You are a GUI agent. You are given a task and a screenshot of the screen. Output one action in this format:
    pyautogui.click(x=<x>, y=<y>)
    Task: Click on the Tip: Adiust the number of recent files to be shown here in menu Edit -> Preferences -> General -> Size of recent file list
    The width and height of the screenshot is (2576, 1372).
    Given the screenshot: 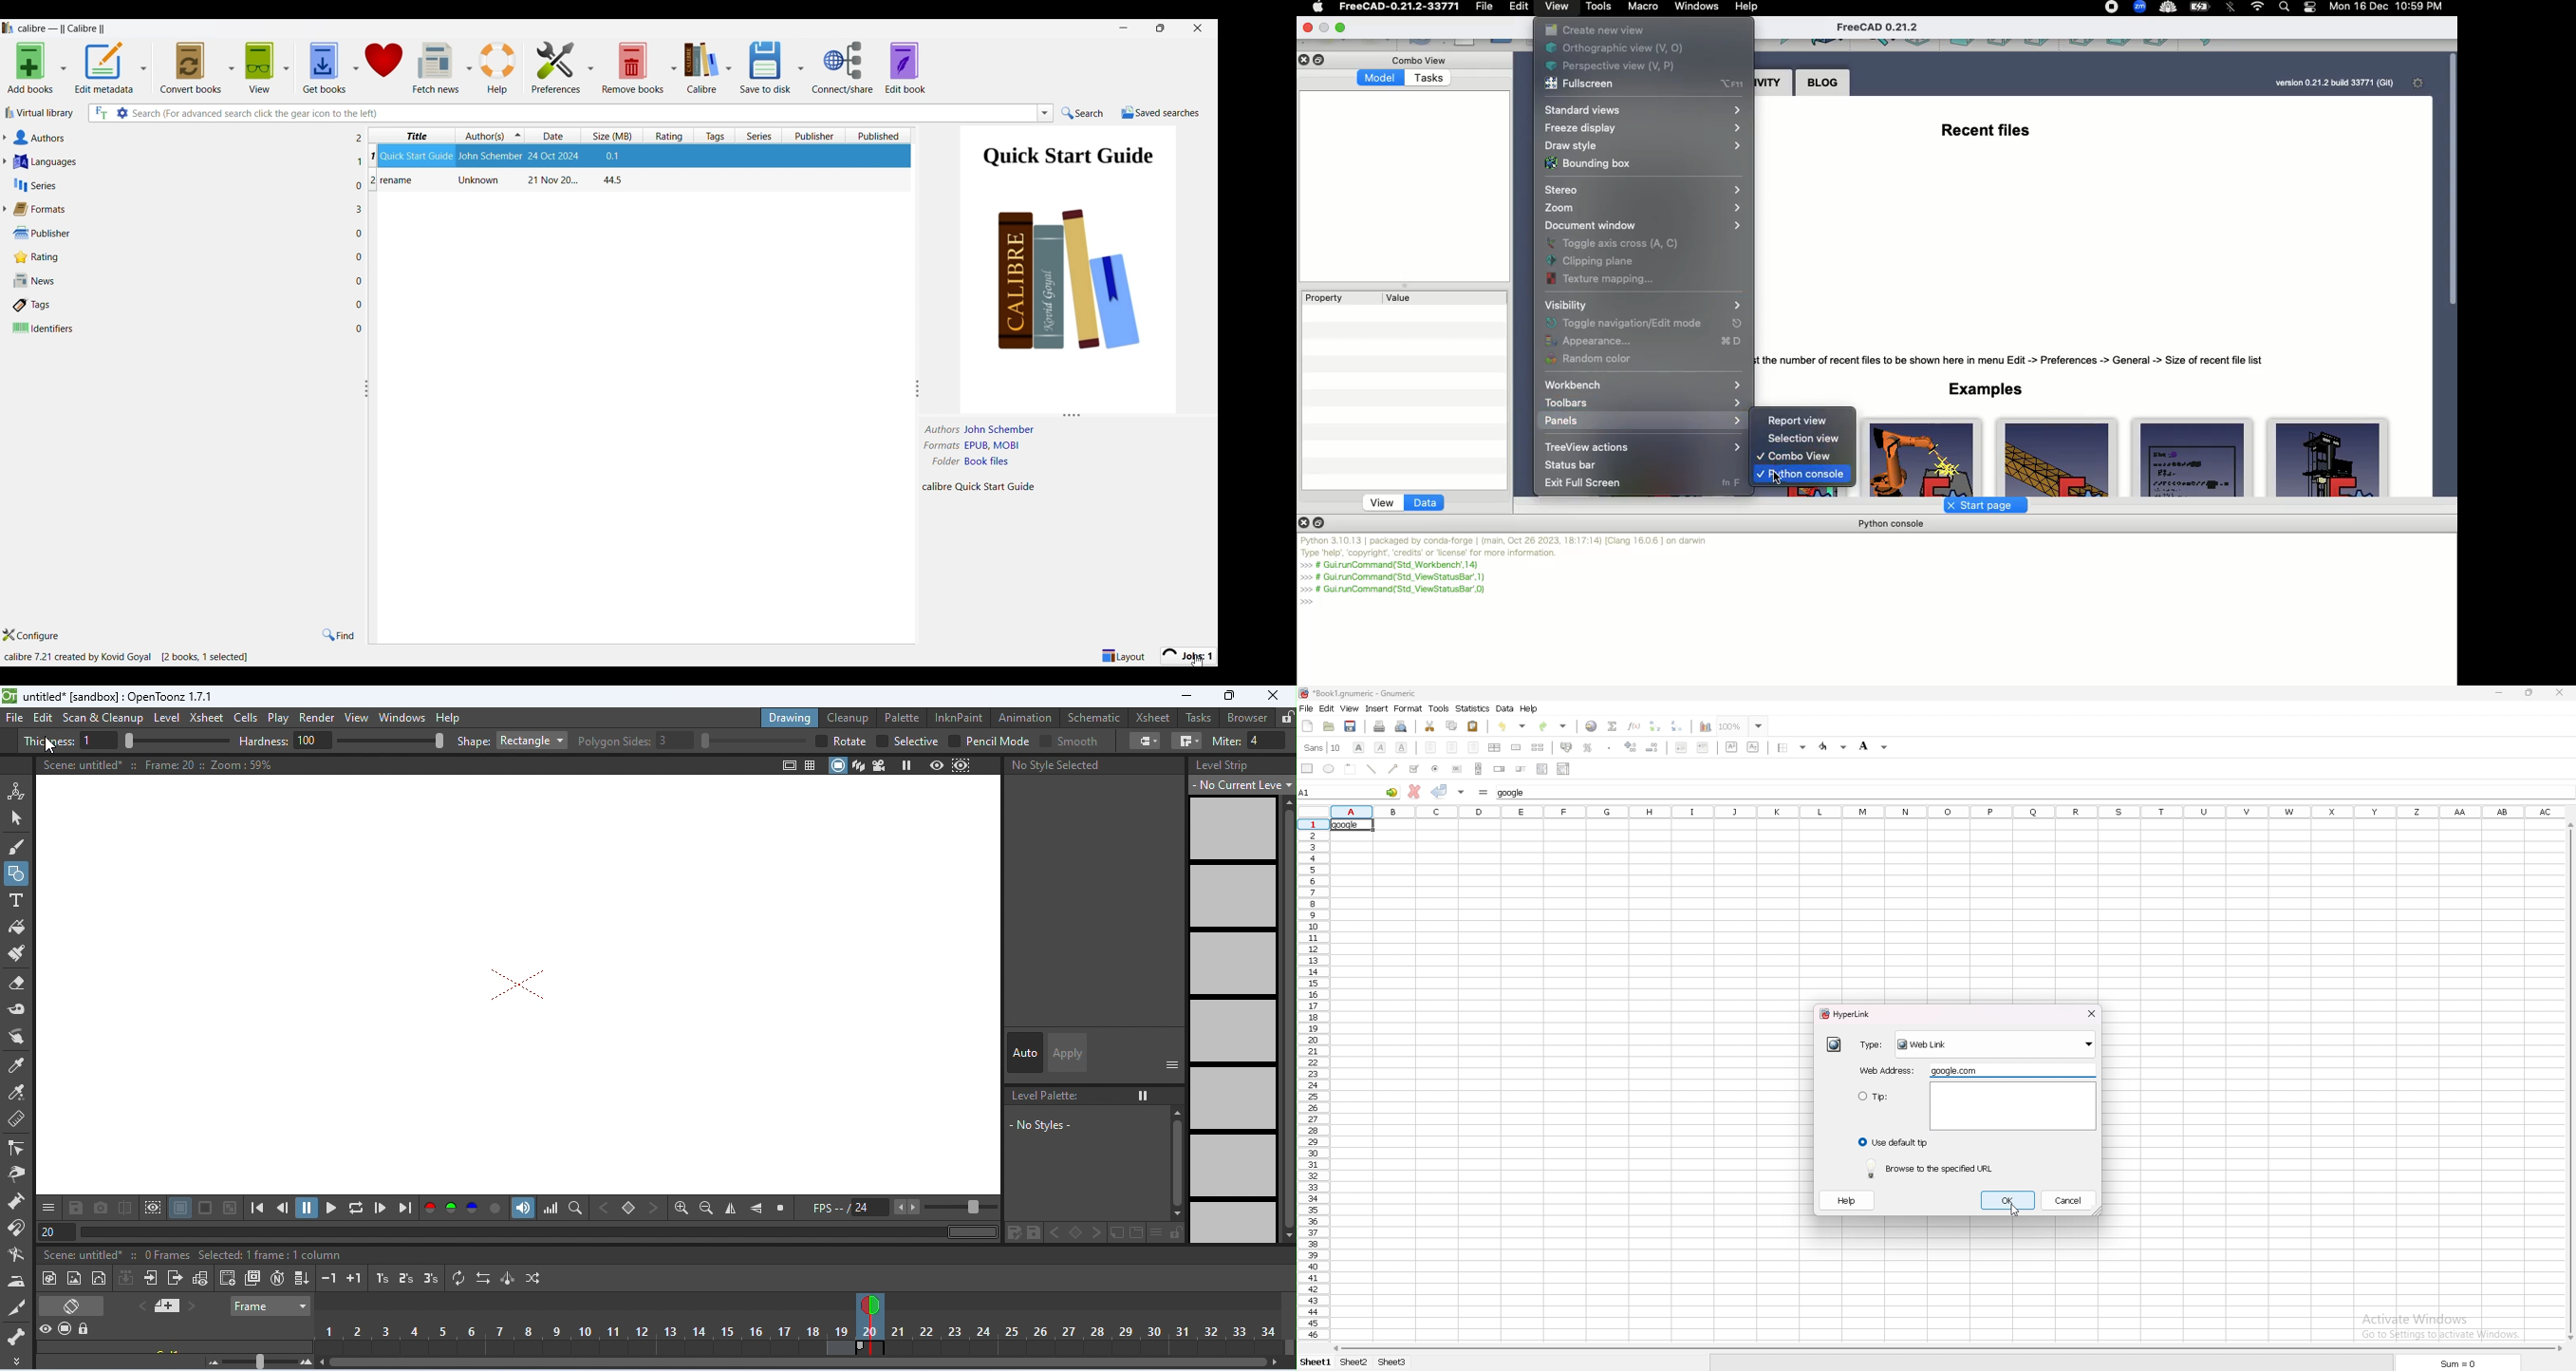 What is the action you would take?
    pyautogui.click(x=2018, y=357)
    